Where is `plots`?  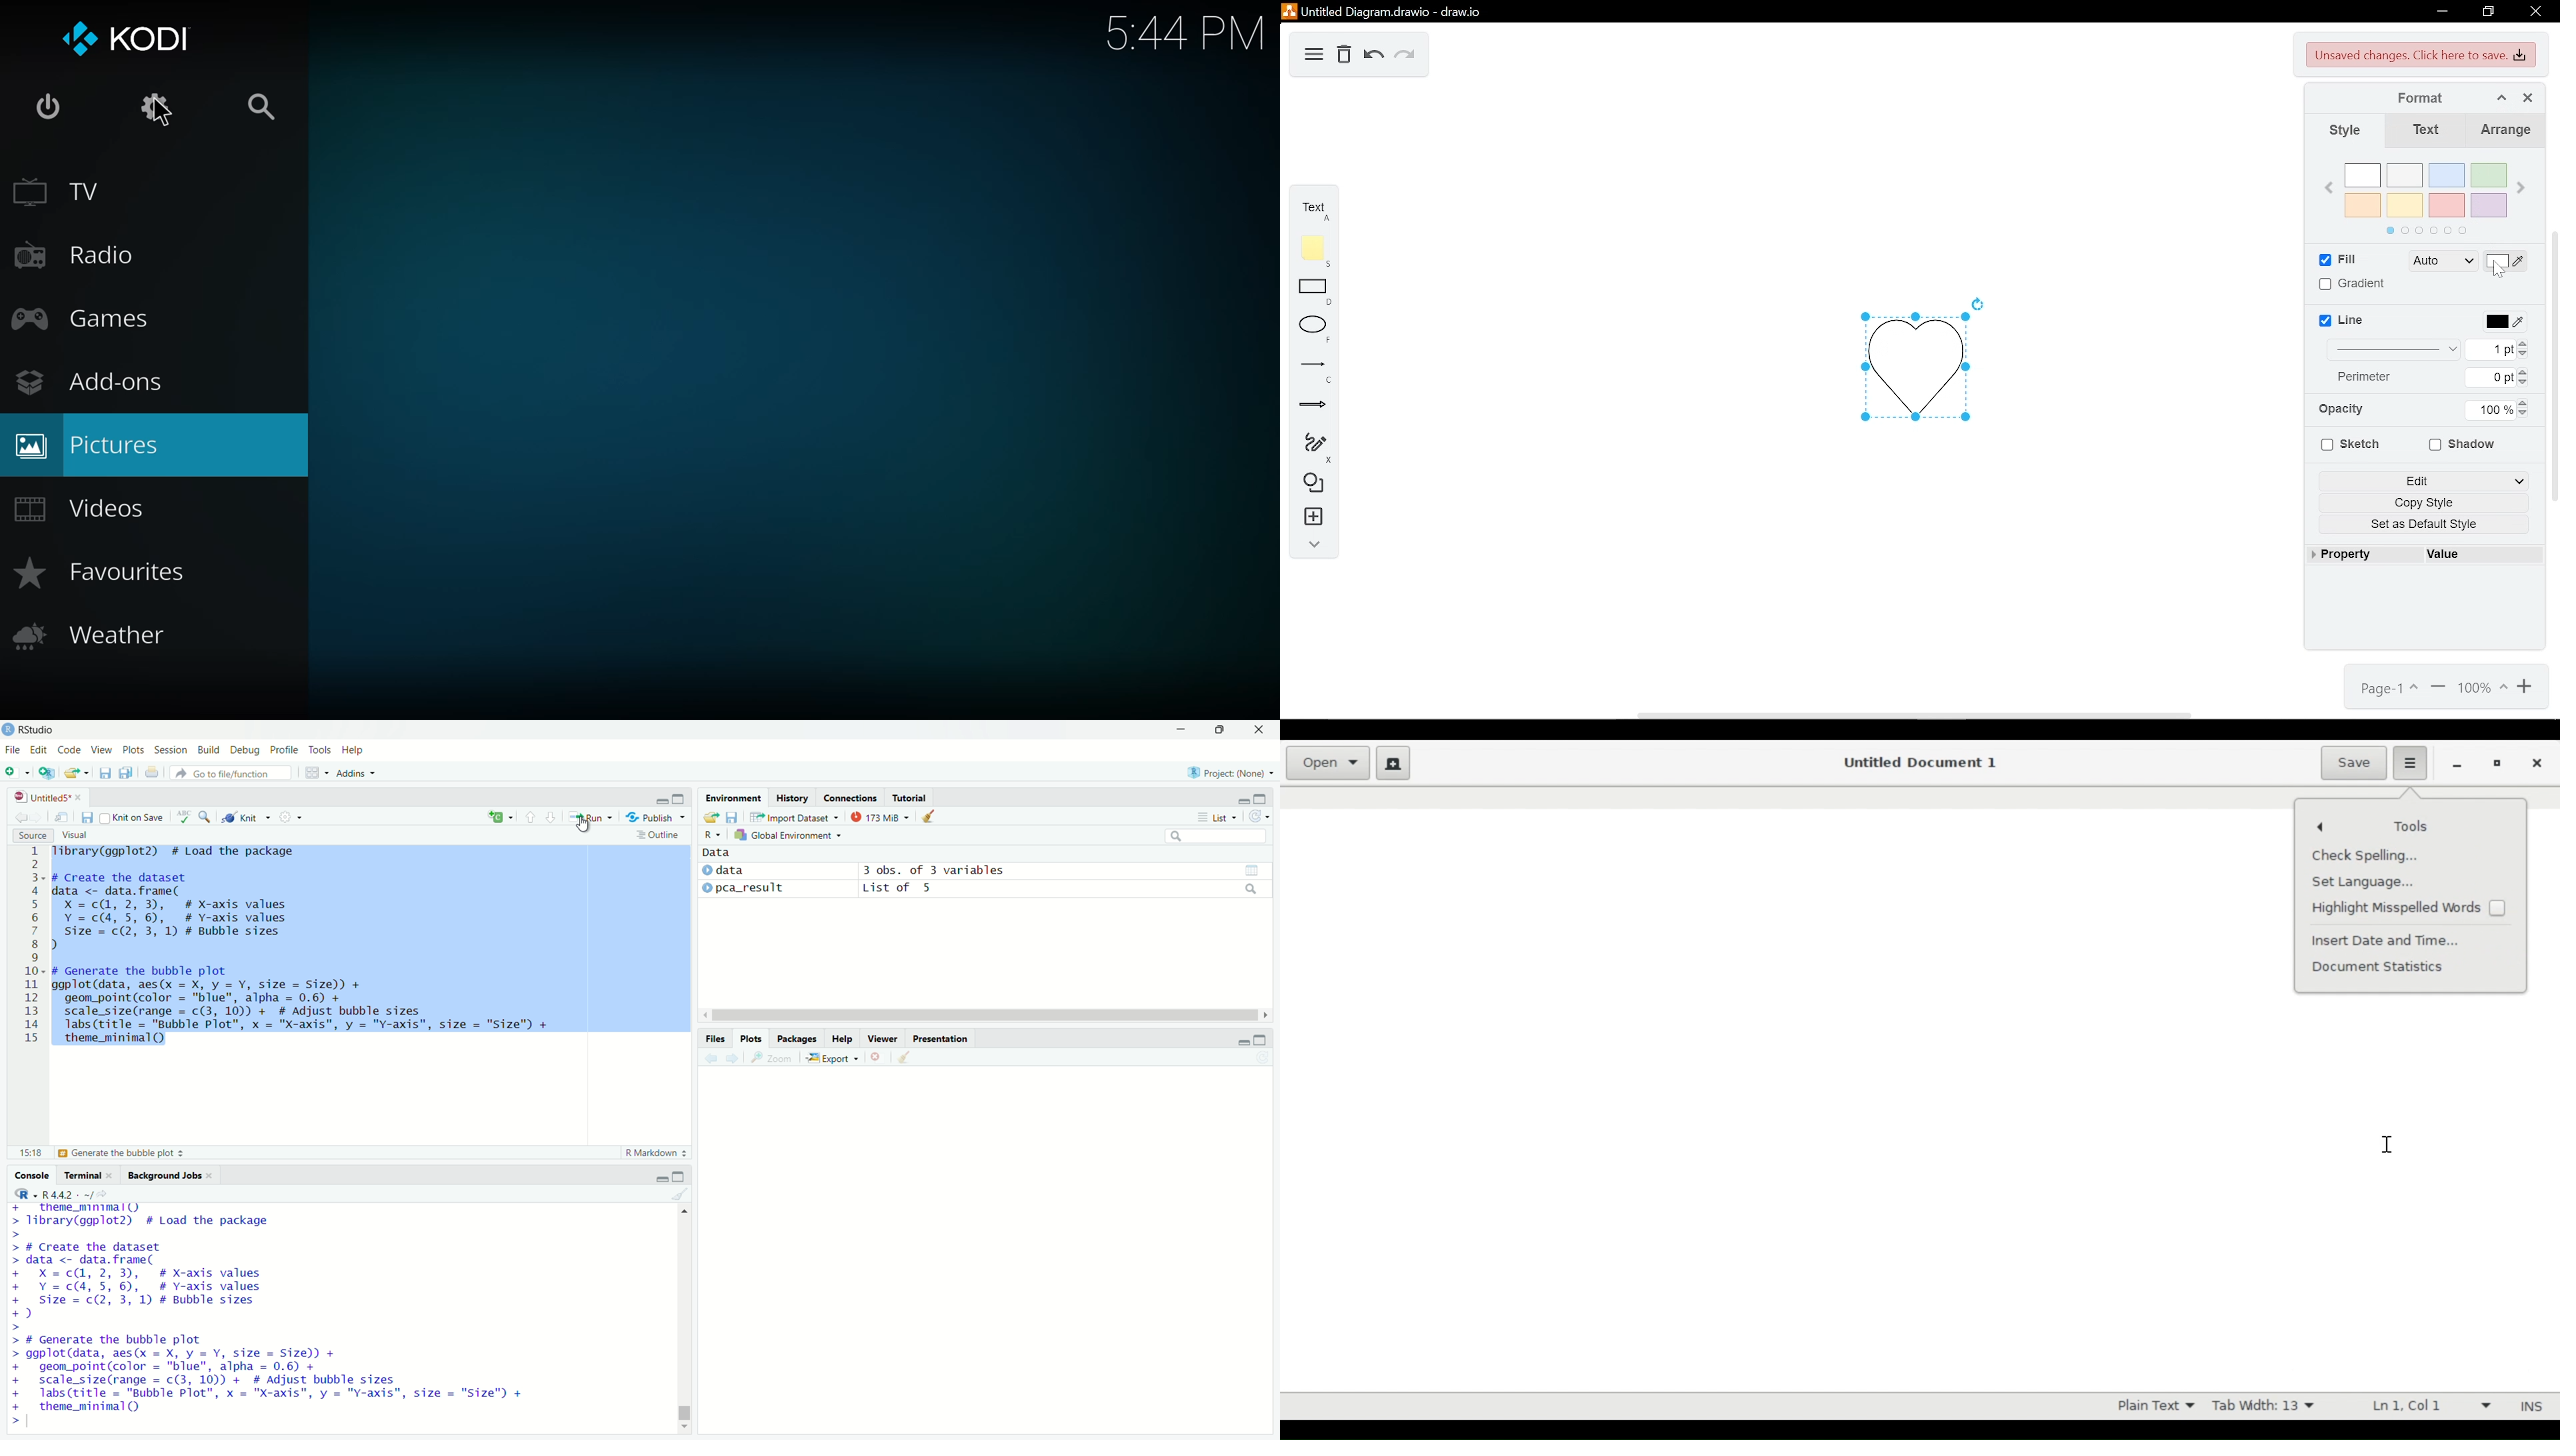
plots is located at coordinates (134, 751).